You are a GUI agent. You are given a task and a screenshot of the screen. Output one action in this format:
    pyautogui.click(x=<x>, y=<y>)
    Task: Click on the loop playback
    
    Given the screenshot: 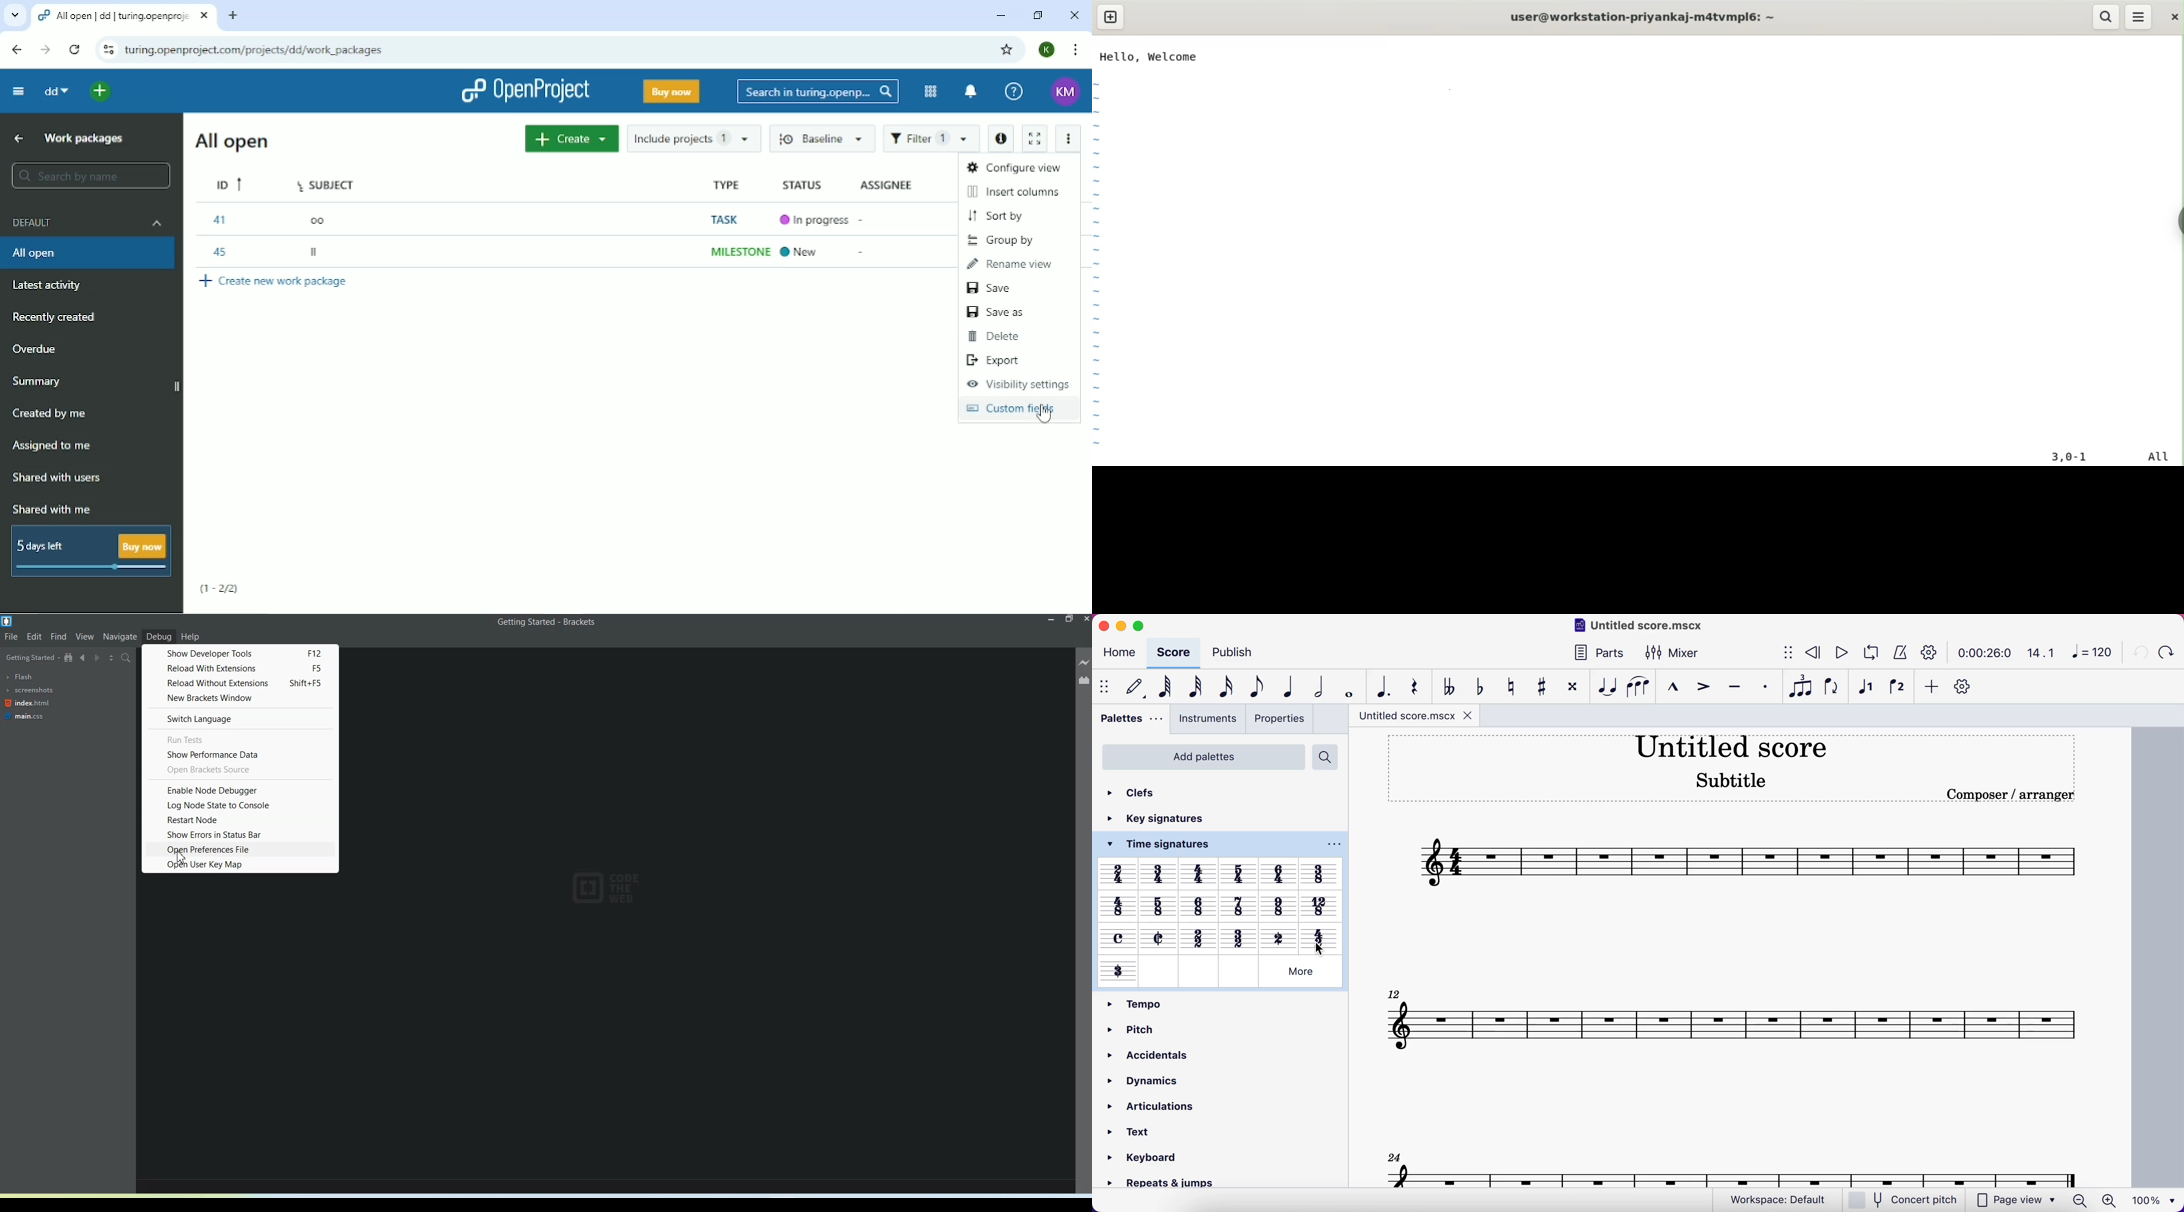 What is the action you would take?
    pyautogui.click(x=1867, y=653)
    